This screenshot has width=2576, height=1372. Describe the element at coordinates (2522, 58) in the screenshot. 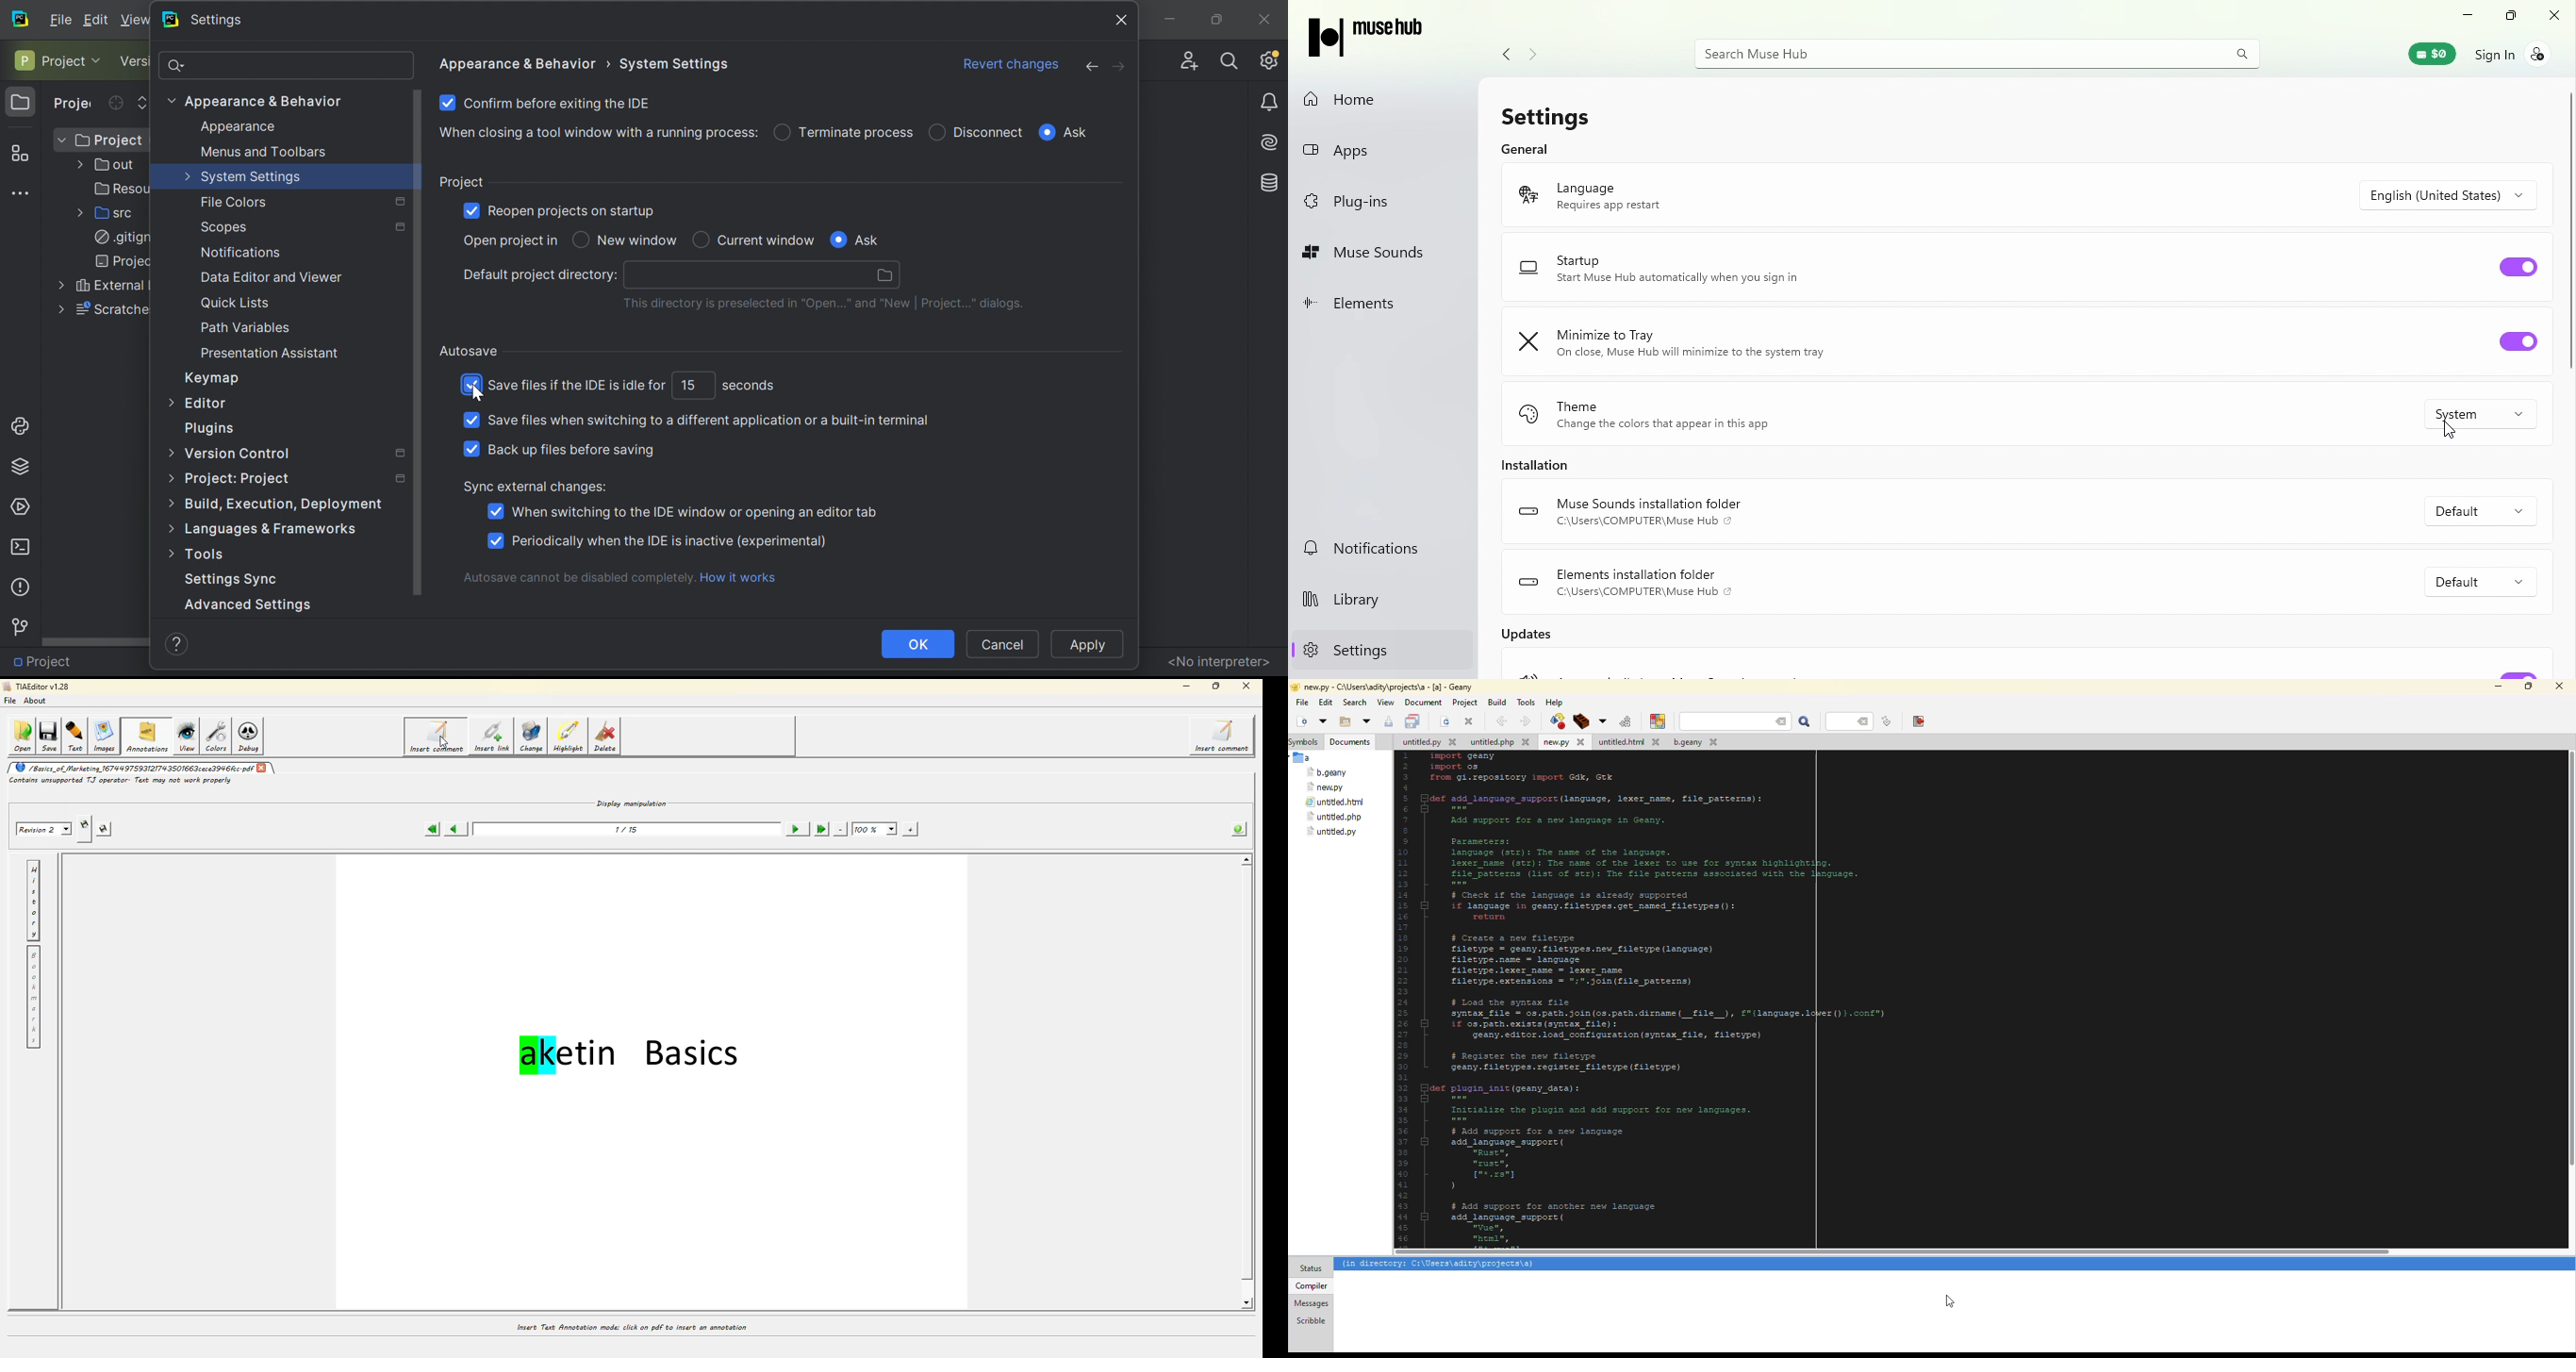

I see `Sign in` at that location.